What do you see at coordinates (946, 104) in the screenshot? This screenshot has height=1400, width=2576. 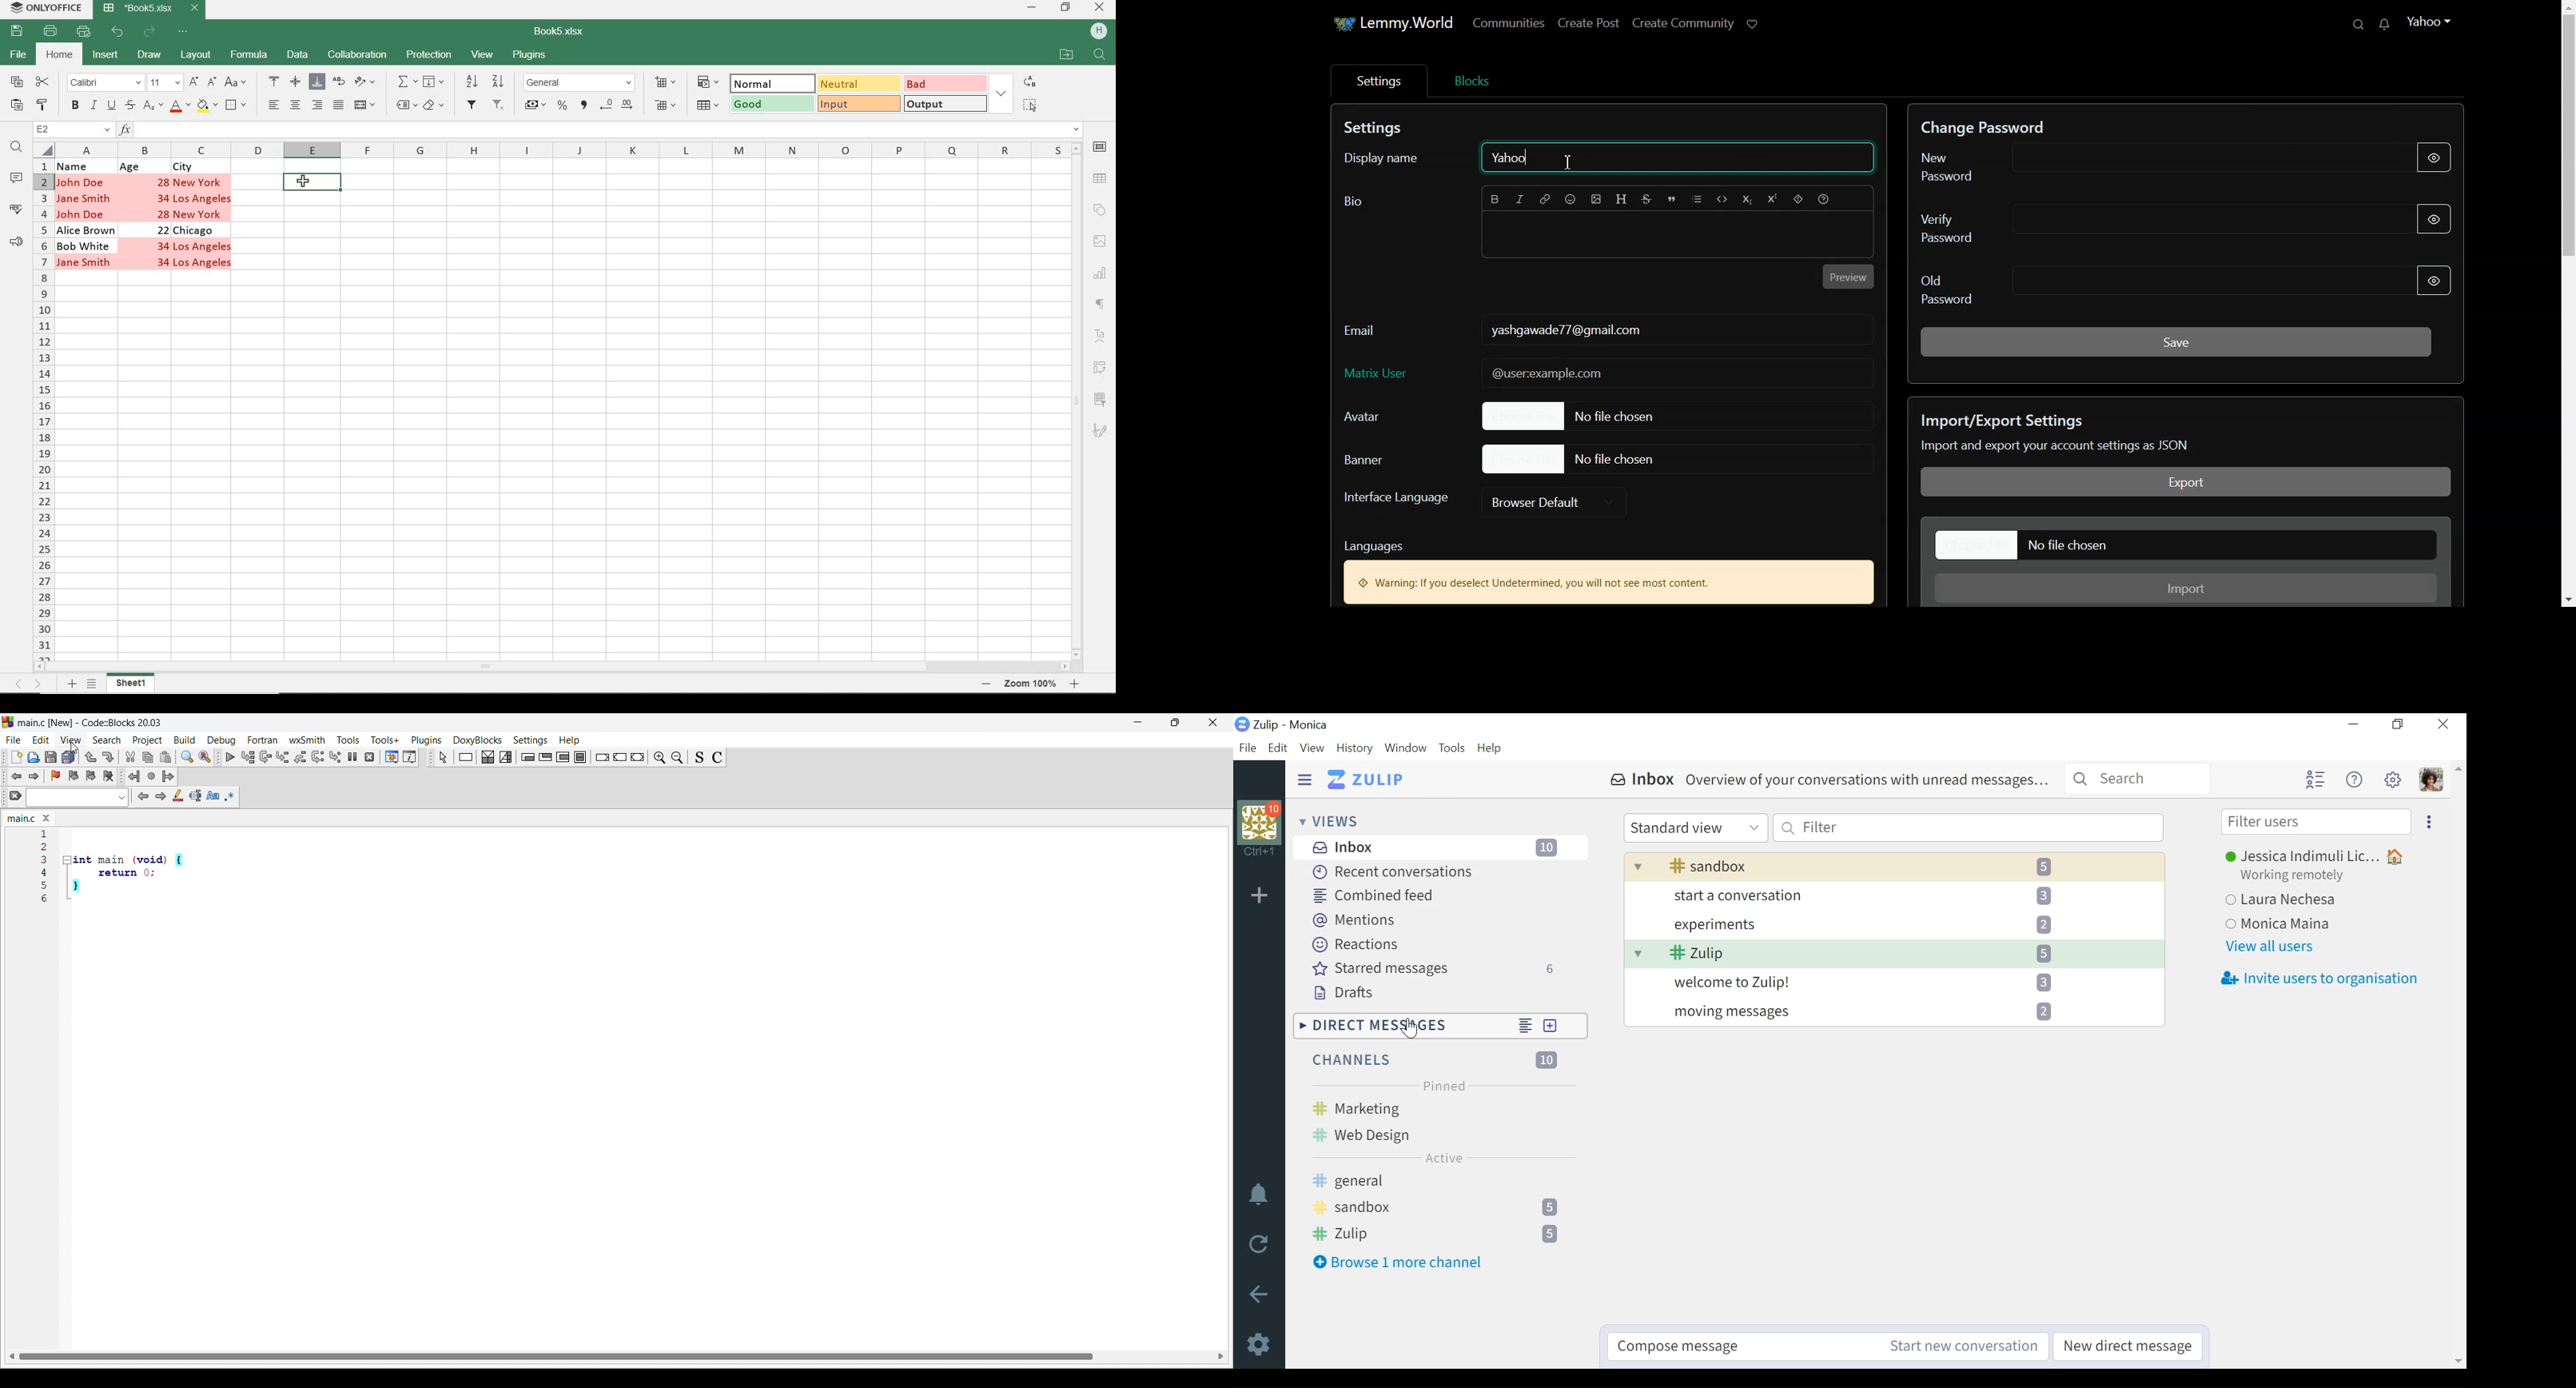 I see `OUTPUT` at bounding box center [946, 104].